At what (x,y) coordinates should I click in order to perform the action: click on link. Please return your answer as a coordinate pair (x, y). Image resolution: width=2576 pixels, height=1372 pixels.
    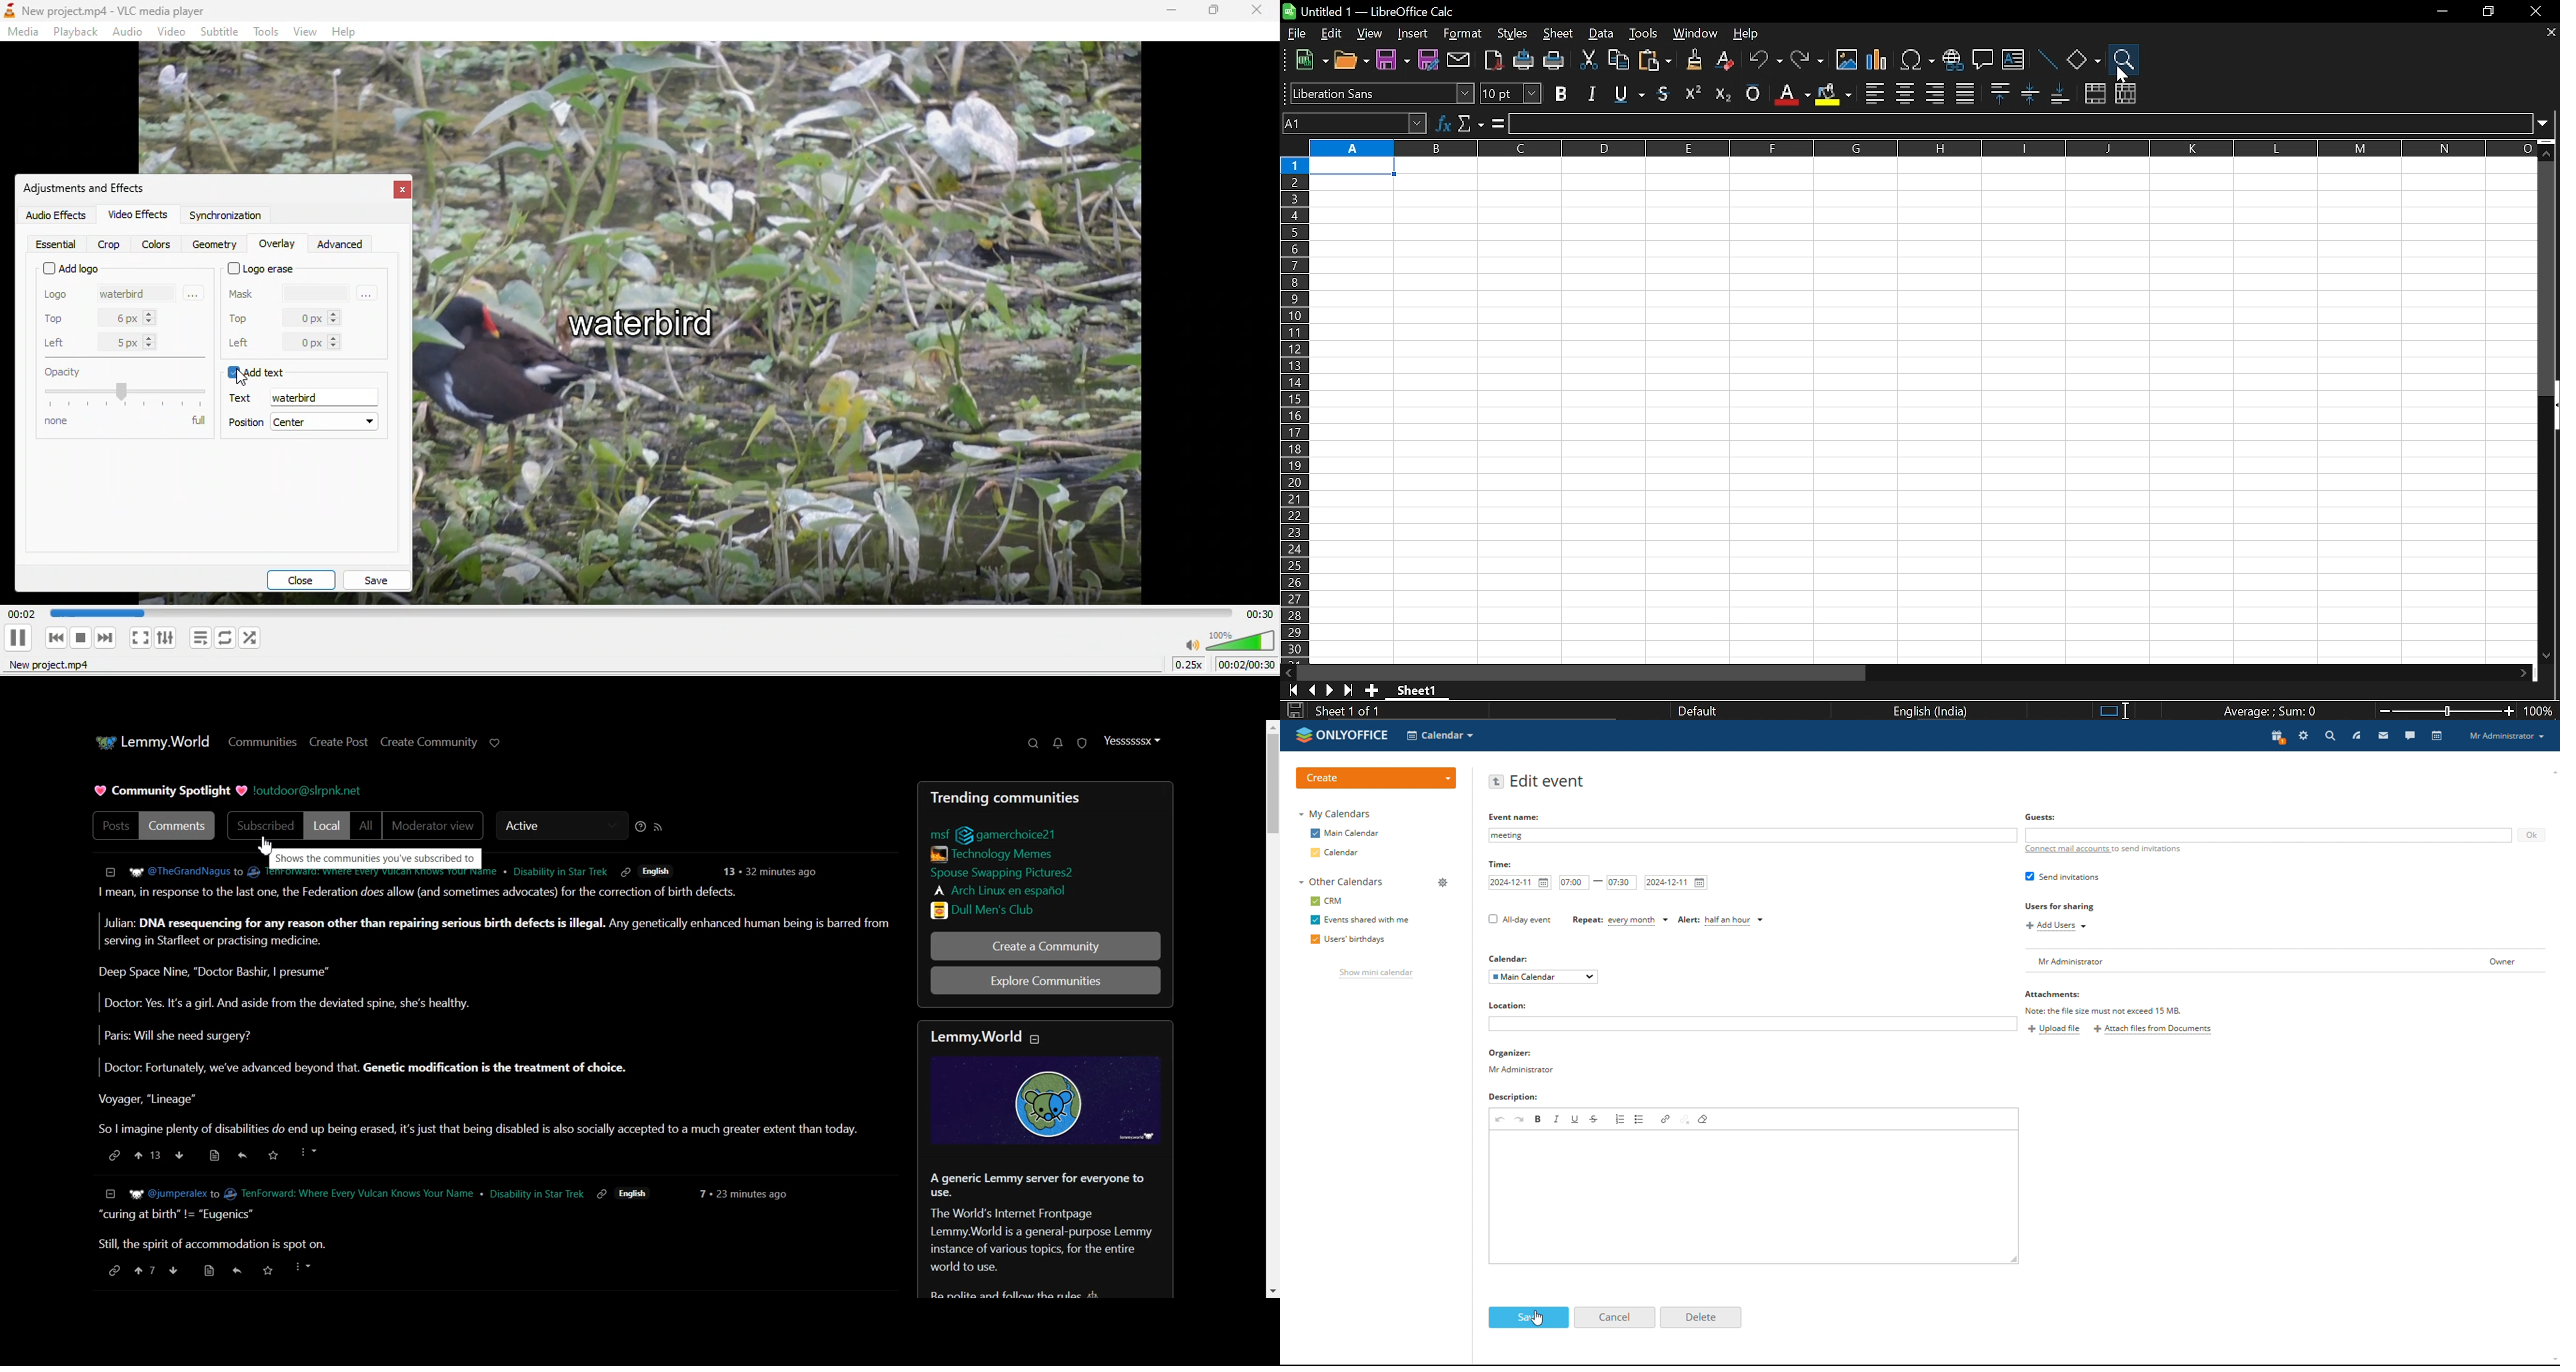
    Looking at the image, I should click on (1011, 833).